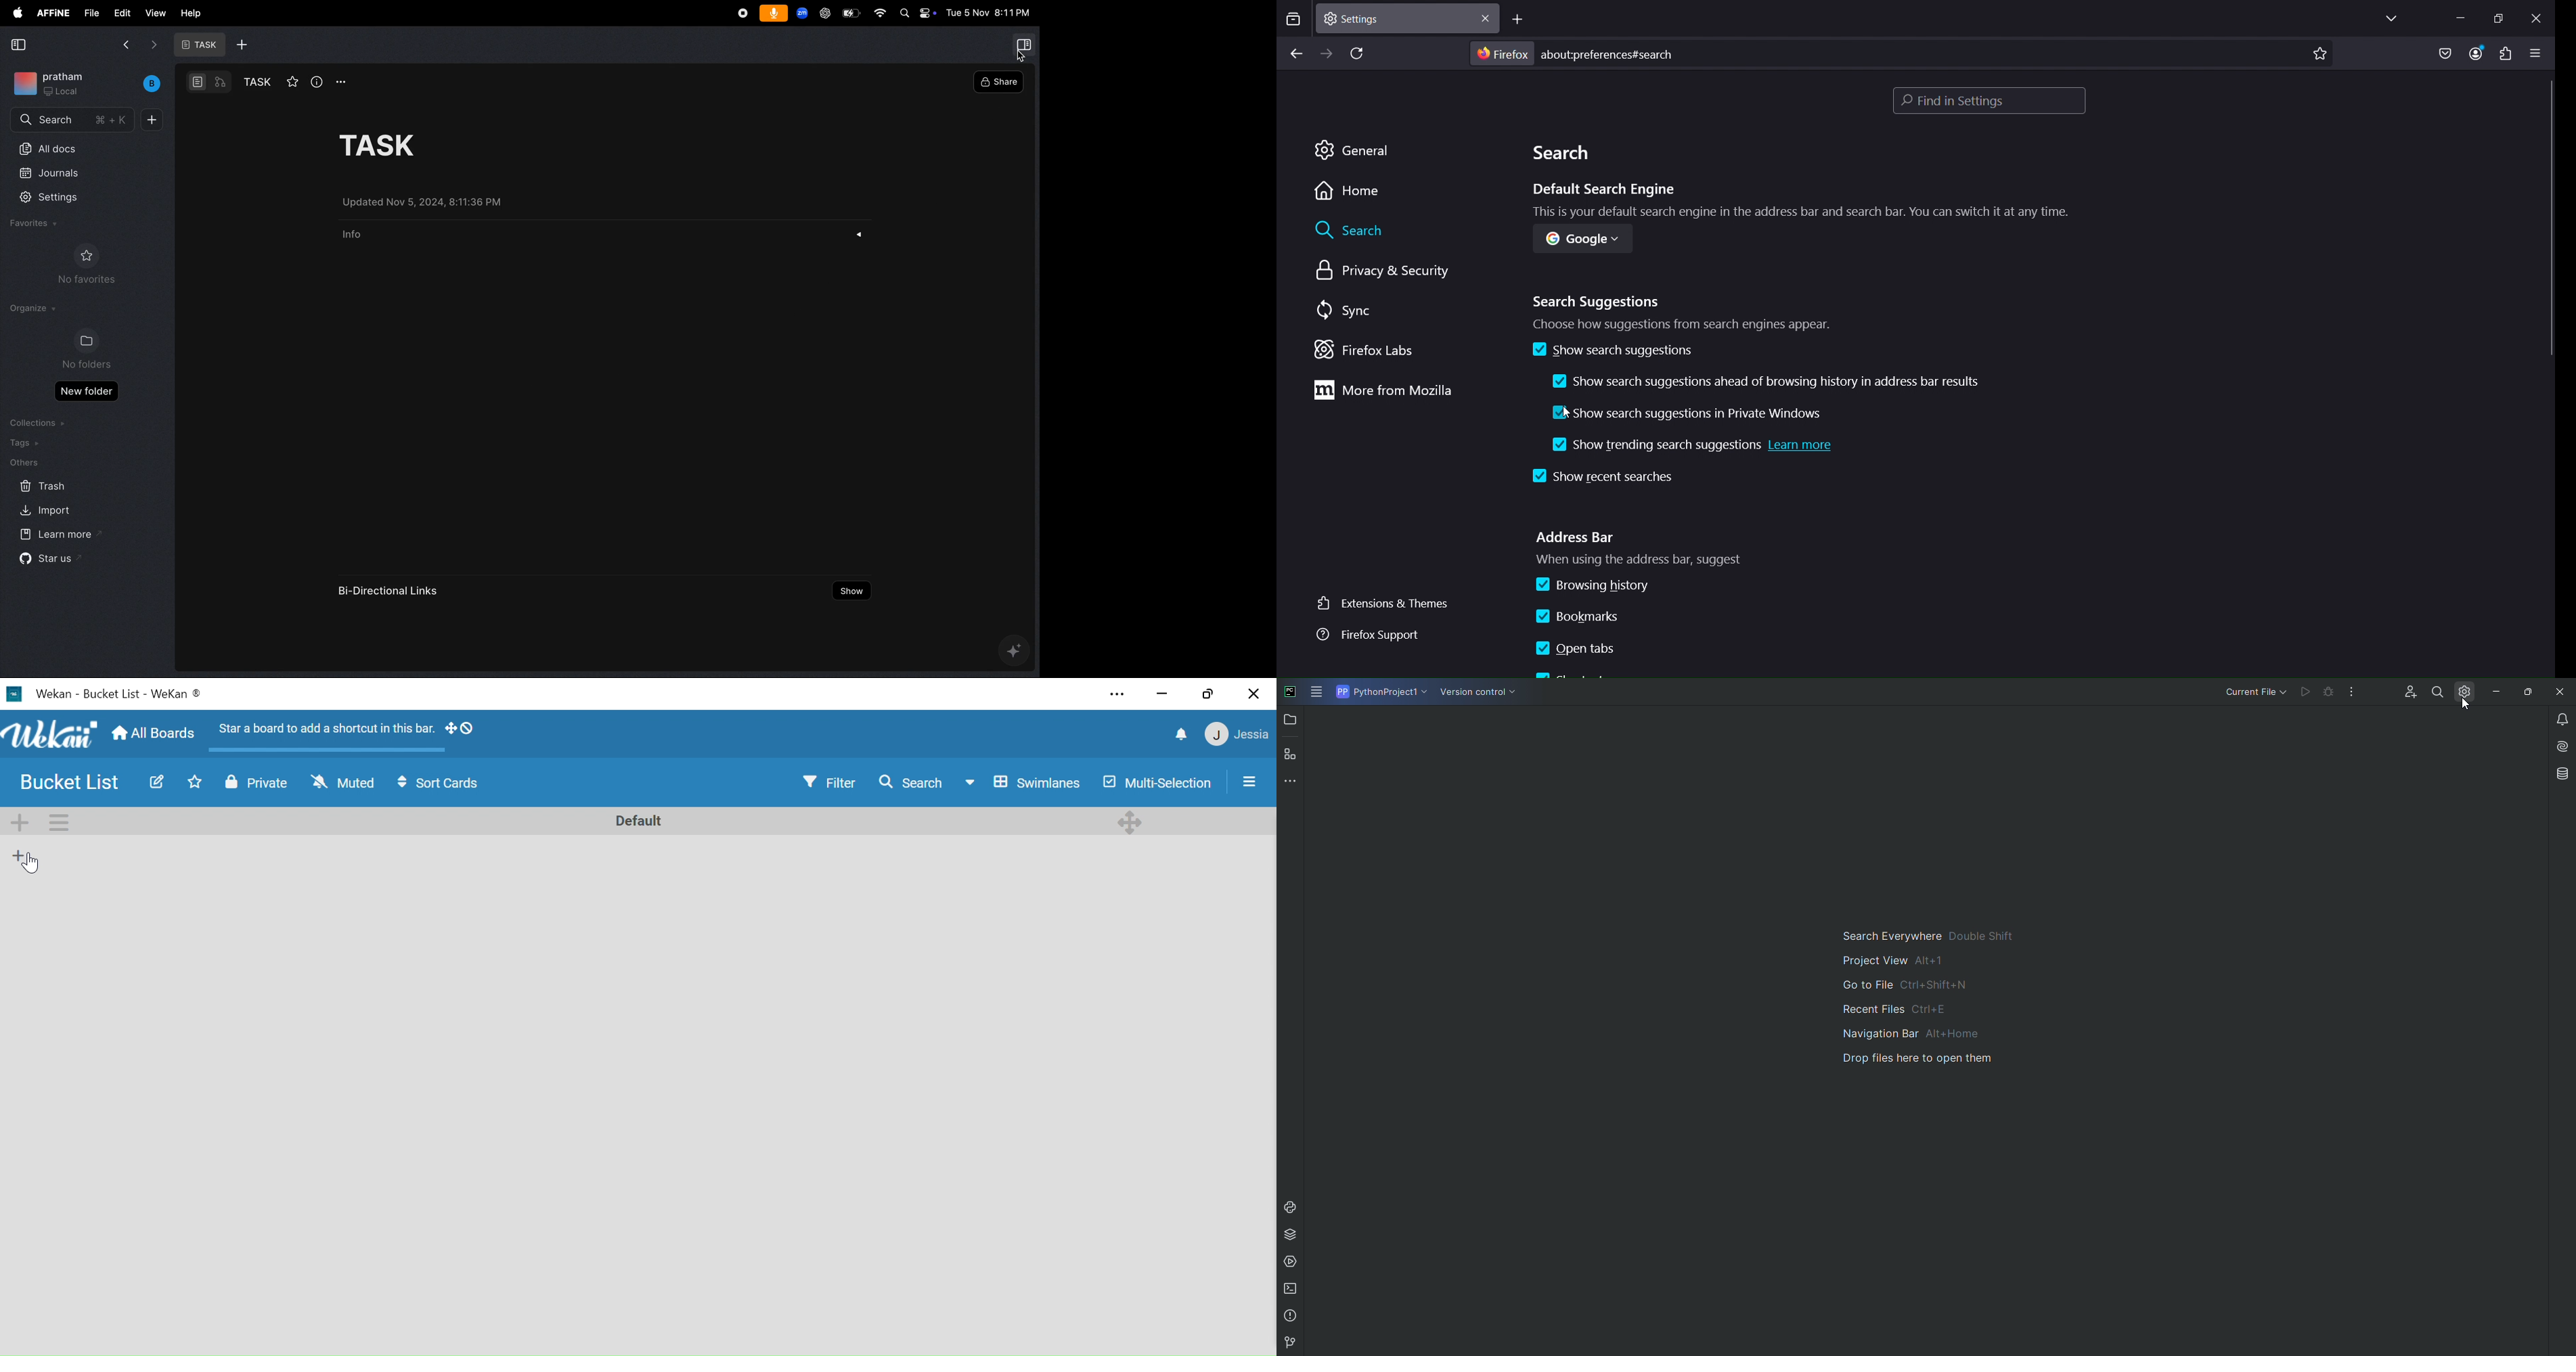 The width and height of the screenshot is (2576, 1372). I want to click on Board name, so click(112, 695).